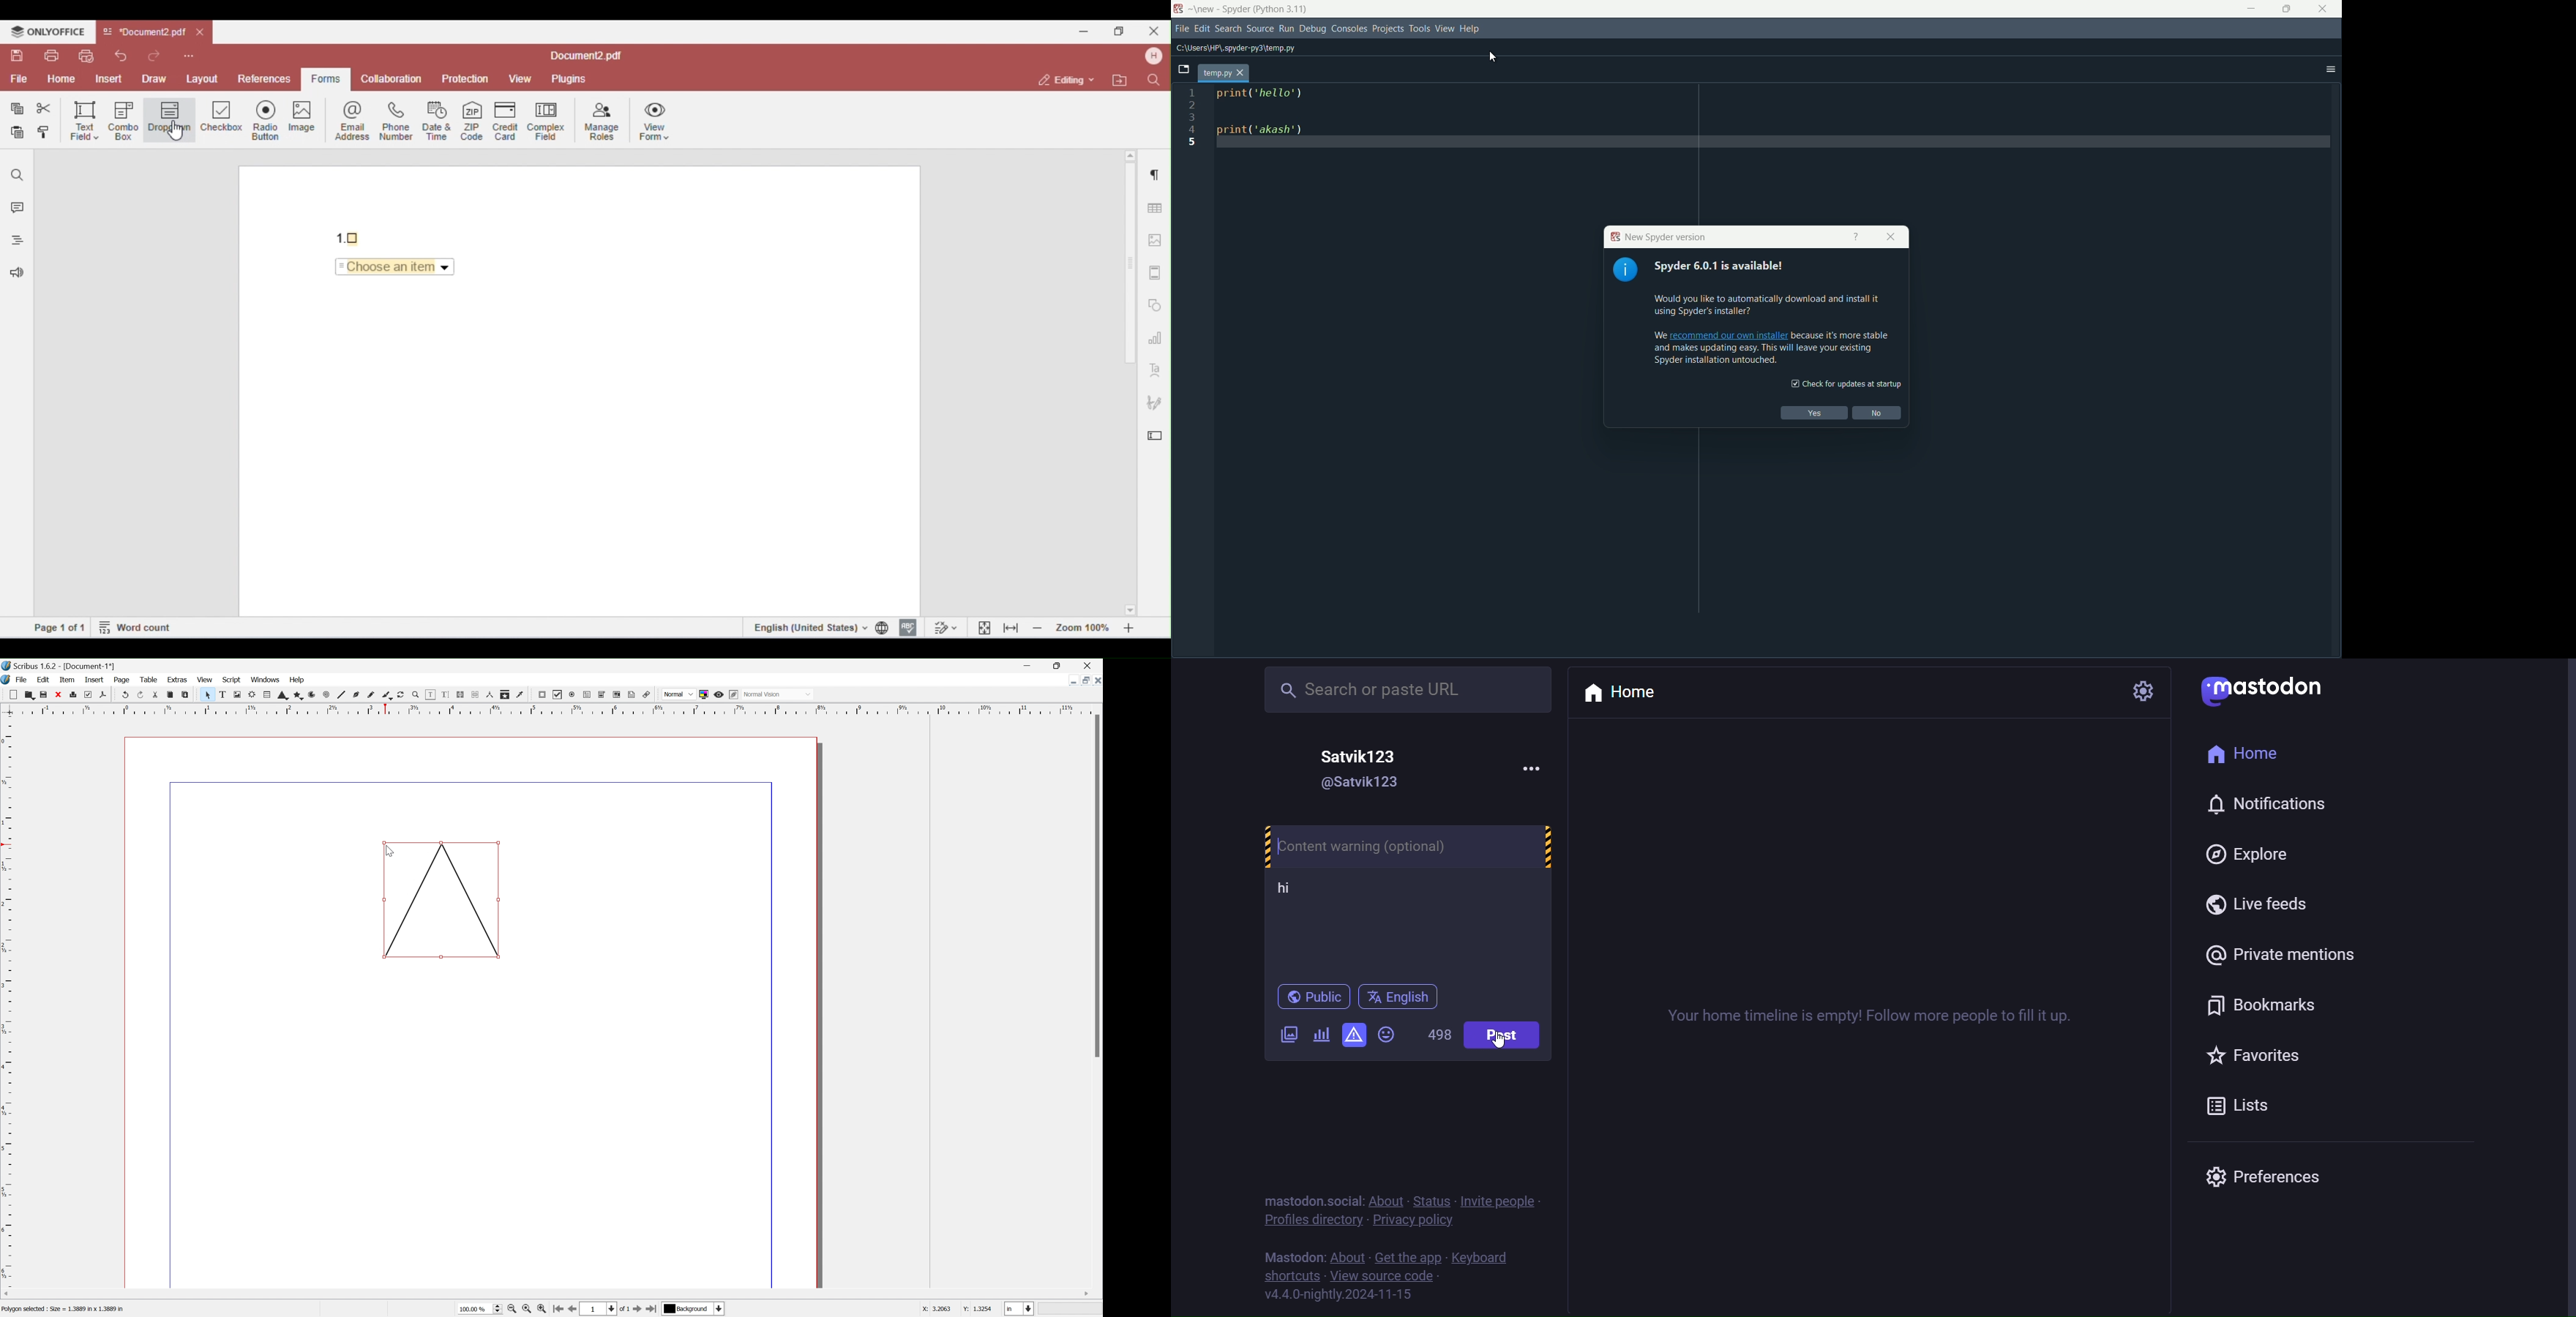 The image size is (2576, 1344). I want to click on No, so click(1878, 413).